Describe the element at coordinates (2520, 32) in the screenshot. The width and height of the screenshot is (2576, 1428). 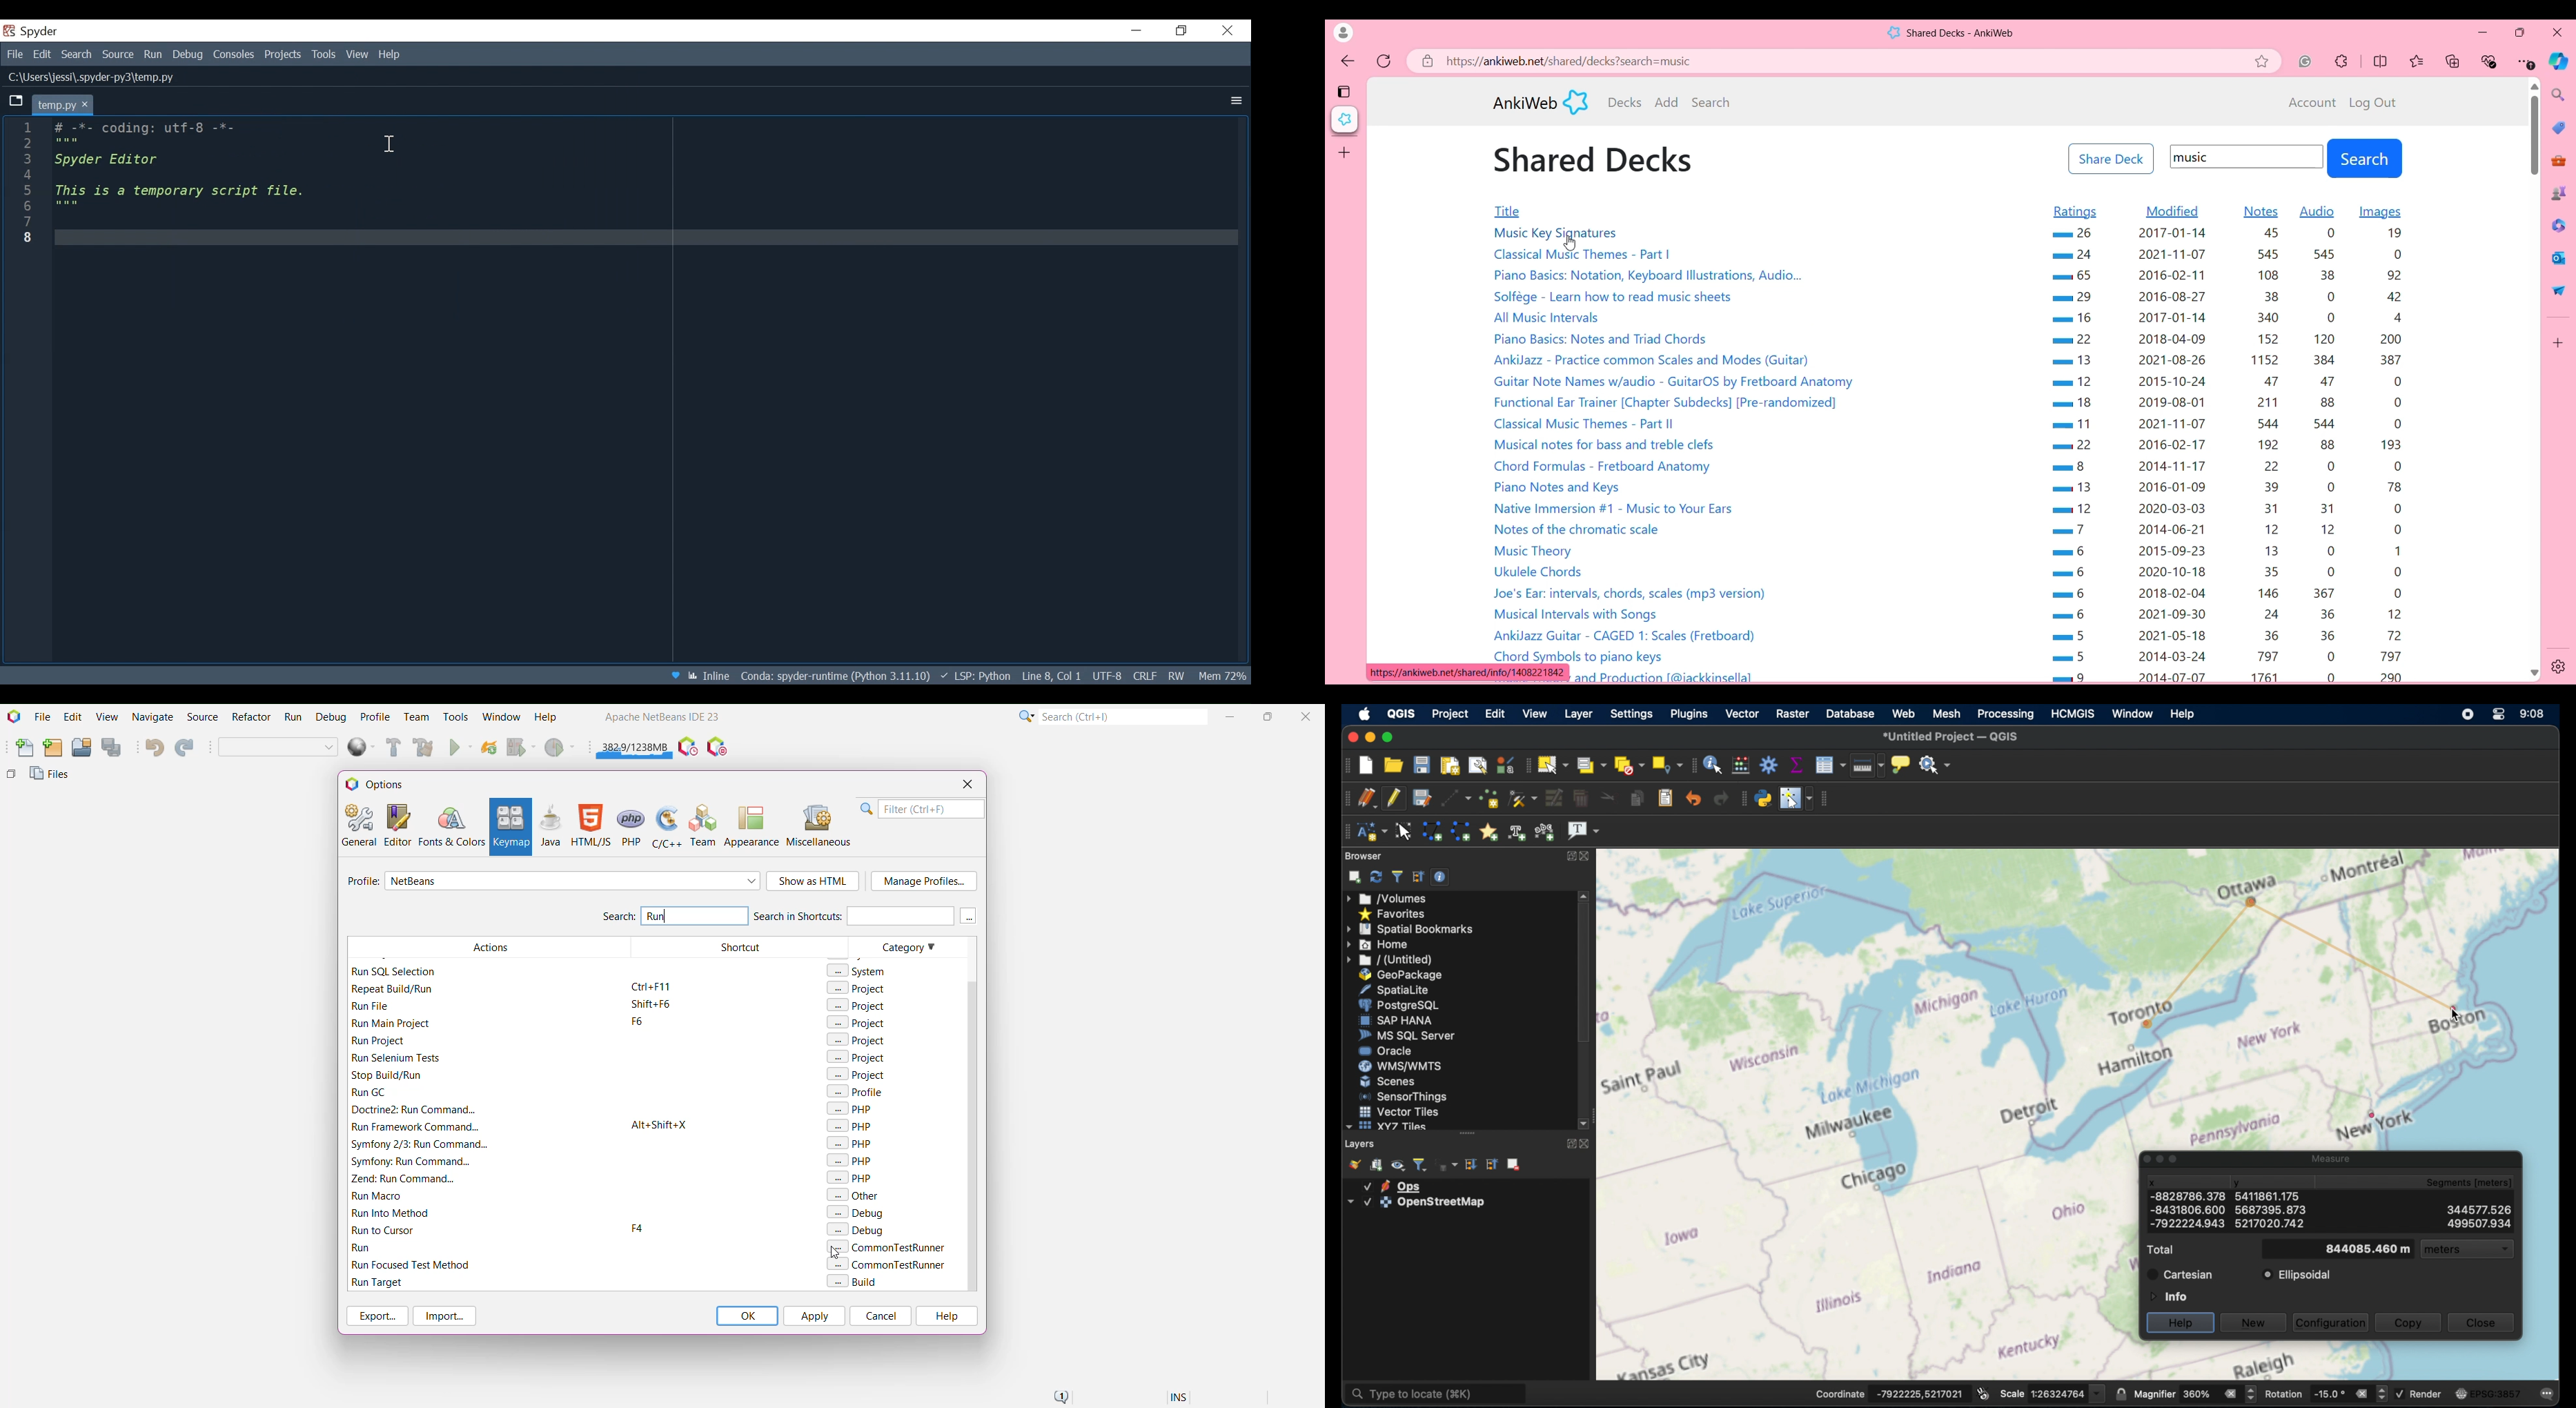
I see `Show browser in a smaller tab` at that location.